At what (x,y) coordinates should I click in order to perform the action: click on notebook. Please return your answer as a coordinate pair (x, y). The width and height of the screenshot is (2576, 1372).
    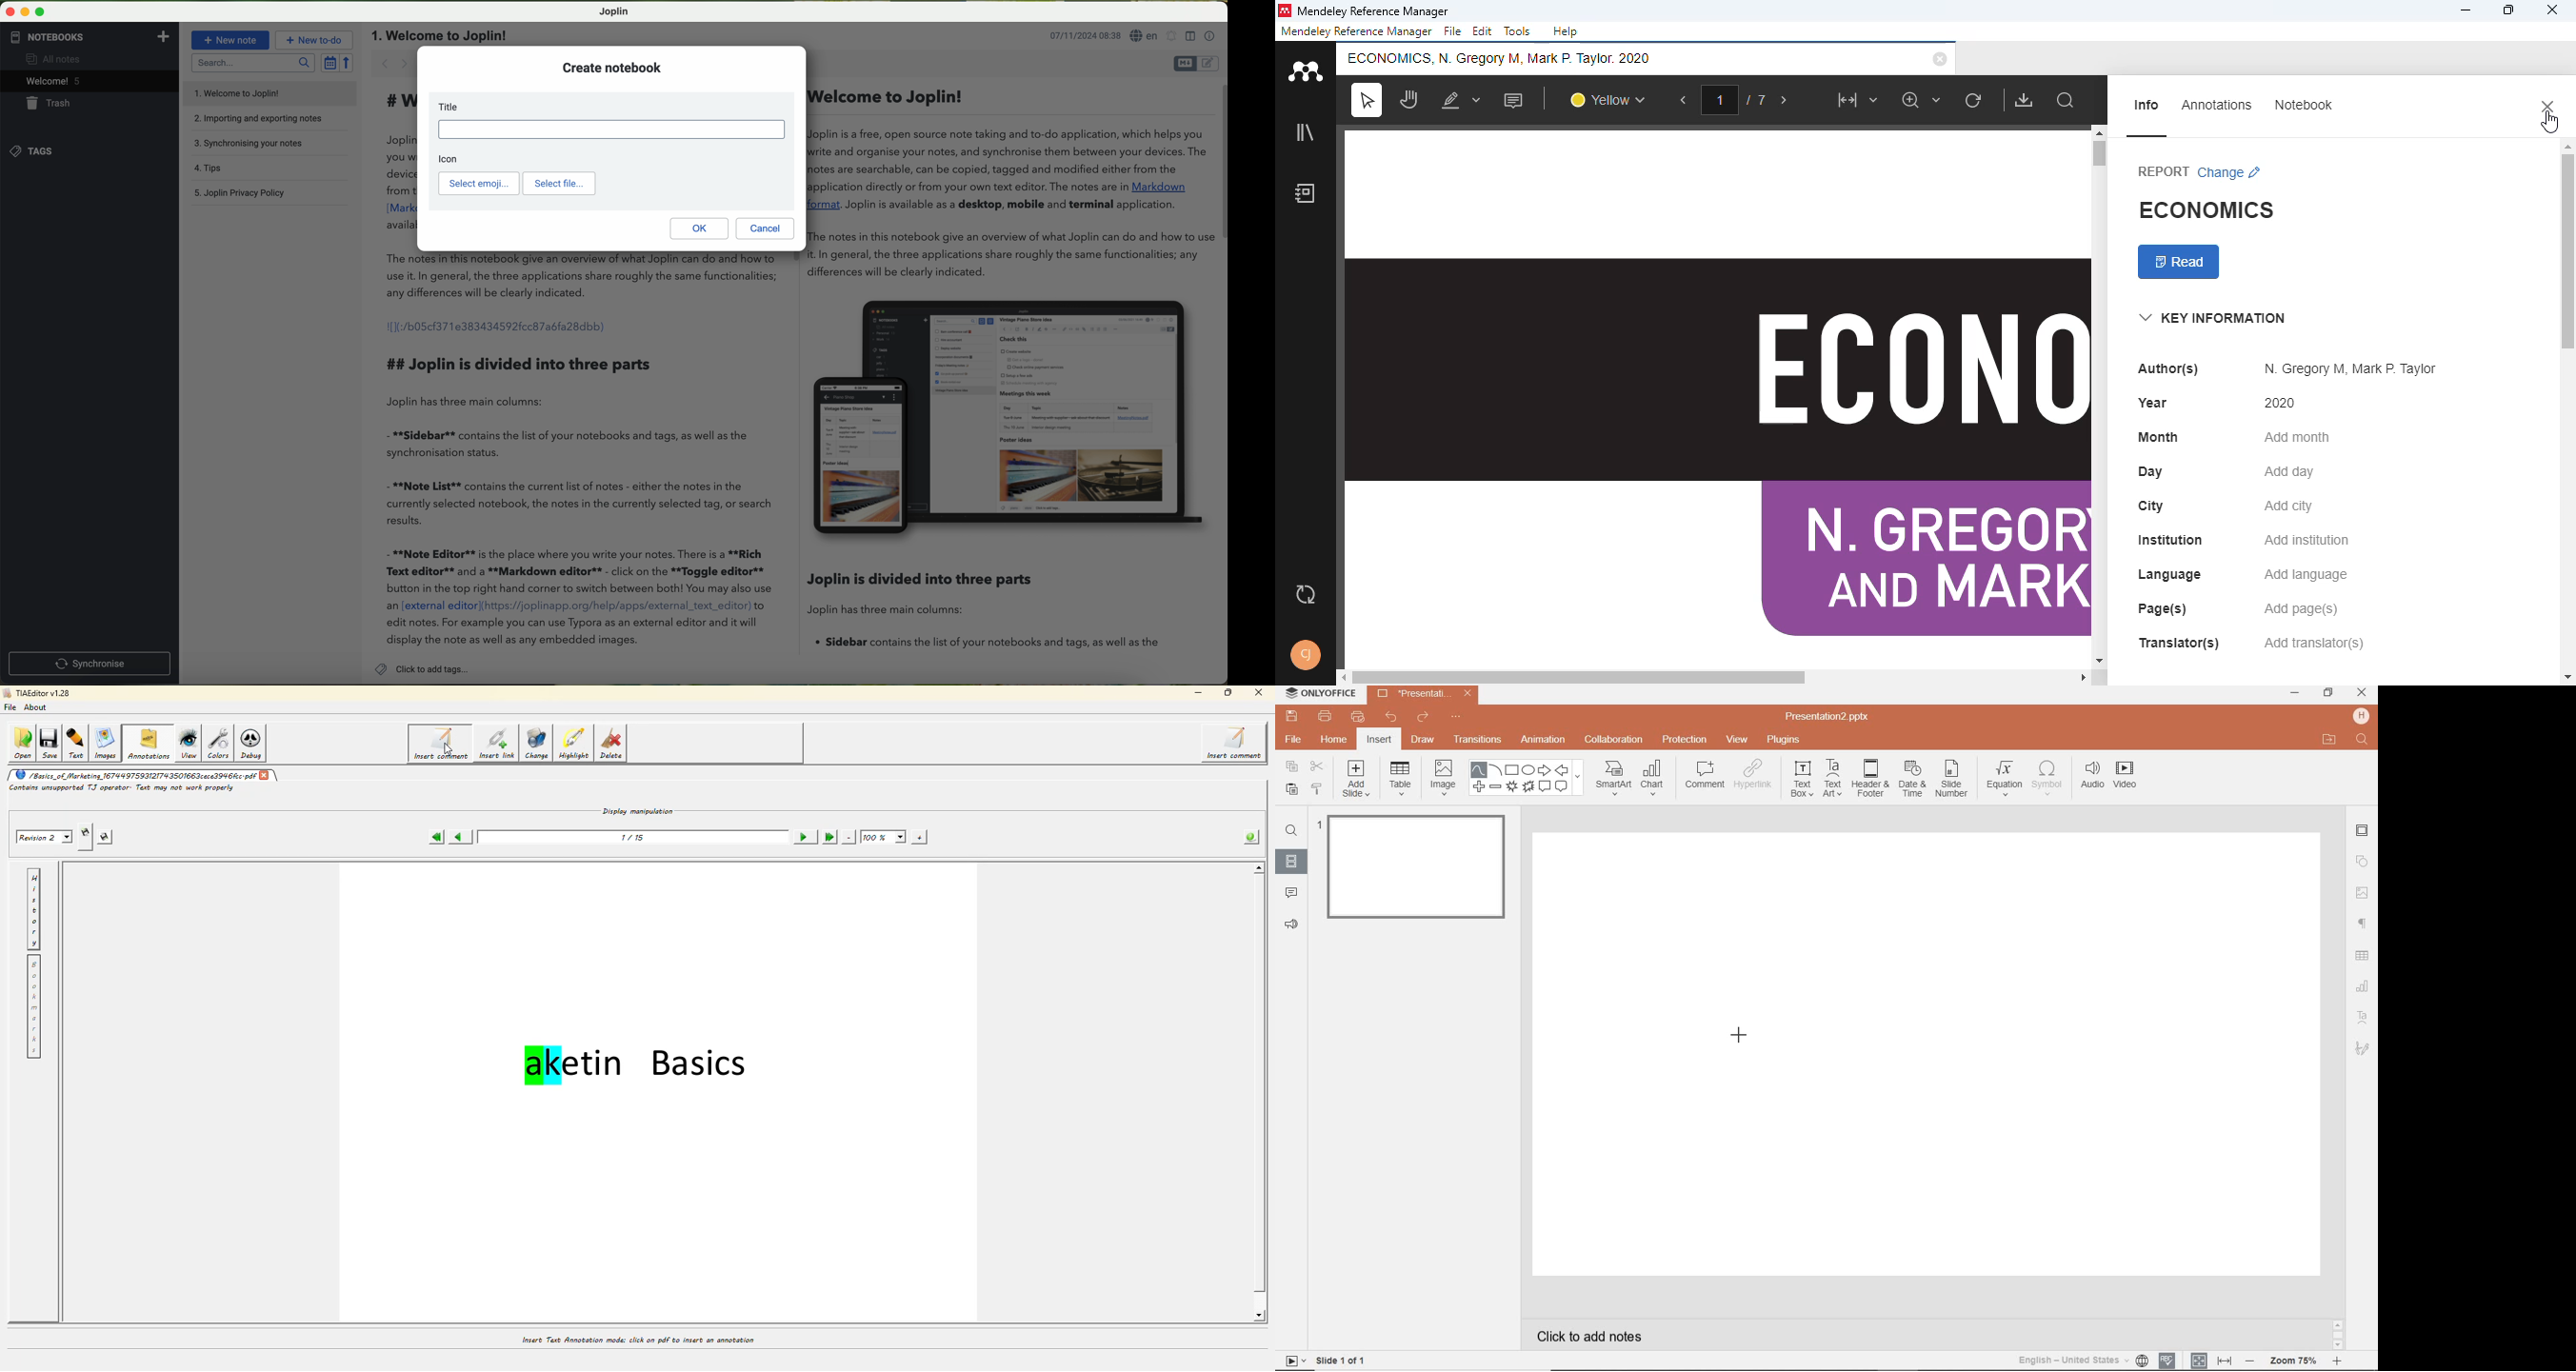
    Looking at the image, I should click on (1306, 193).